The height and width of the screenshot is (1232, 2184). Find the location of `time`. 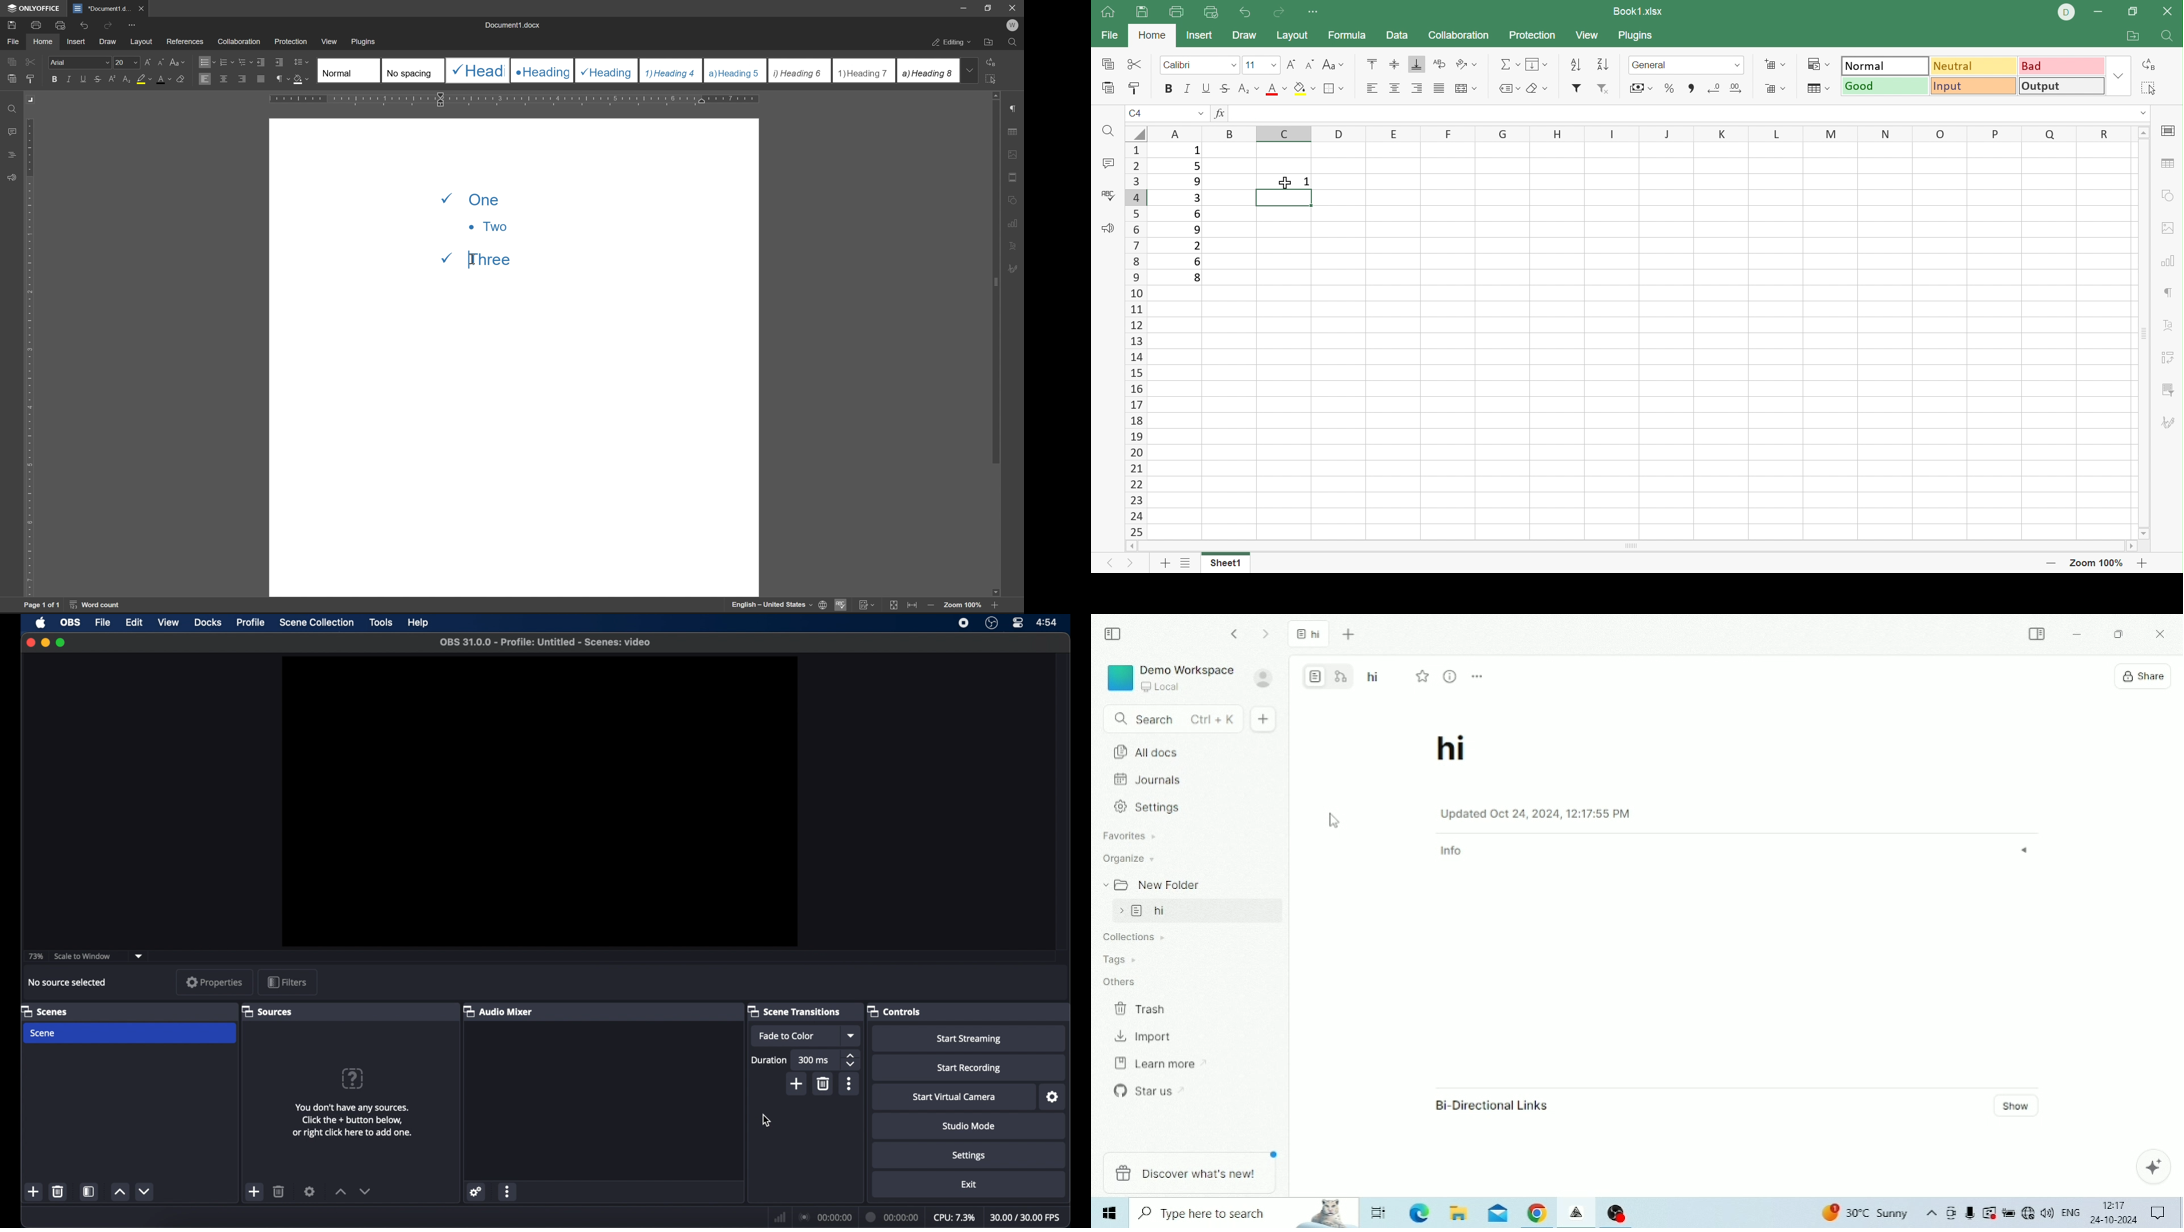

time is located at coordinates (1048, 623).